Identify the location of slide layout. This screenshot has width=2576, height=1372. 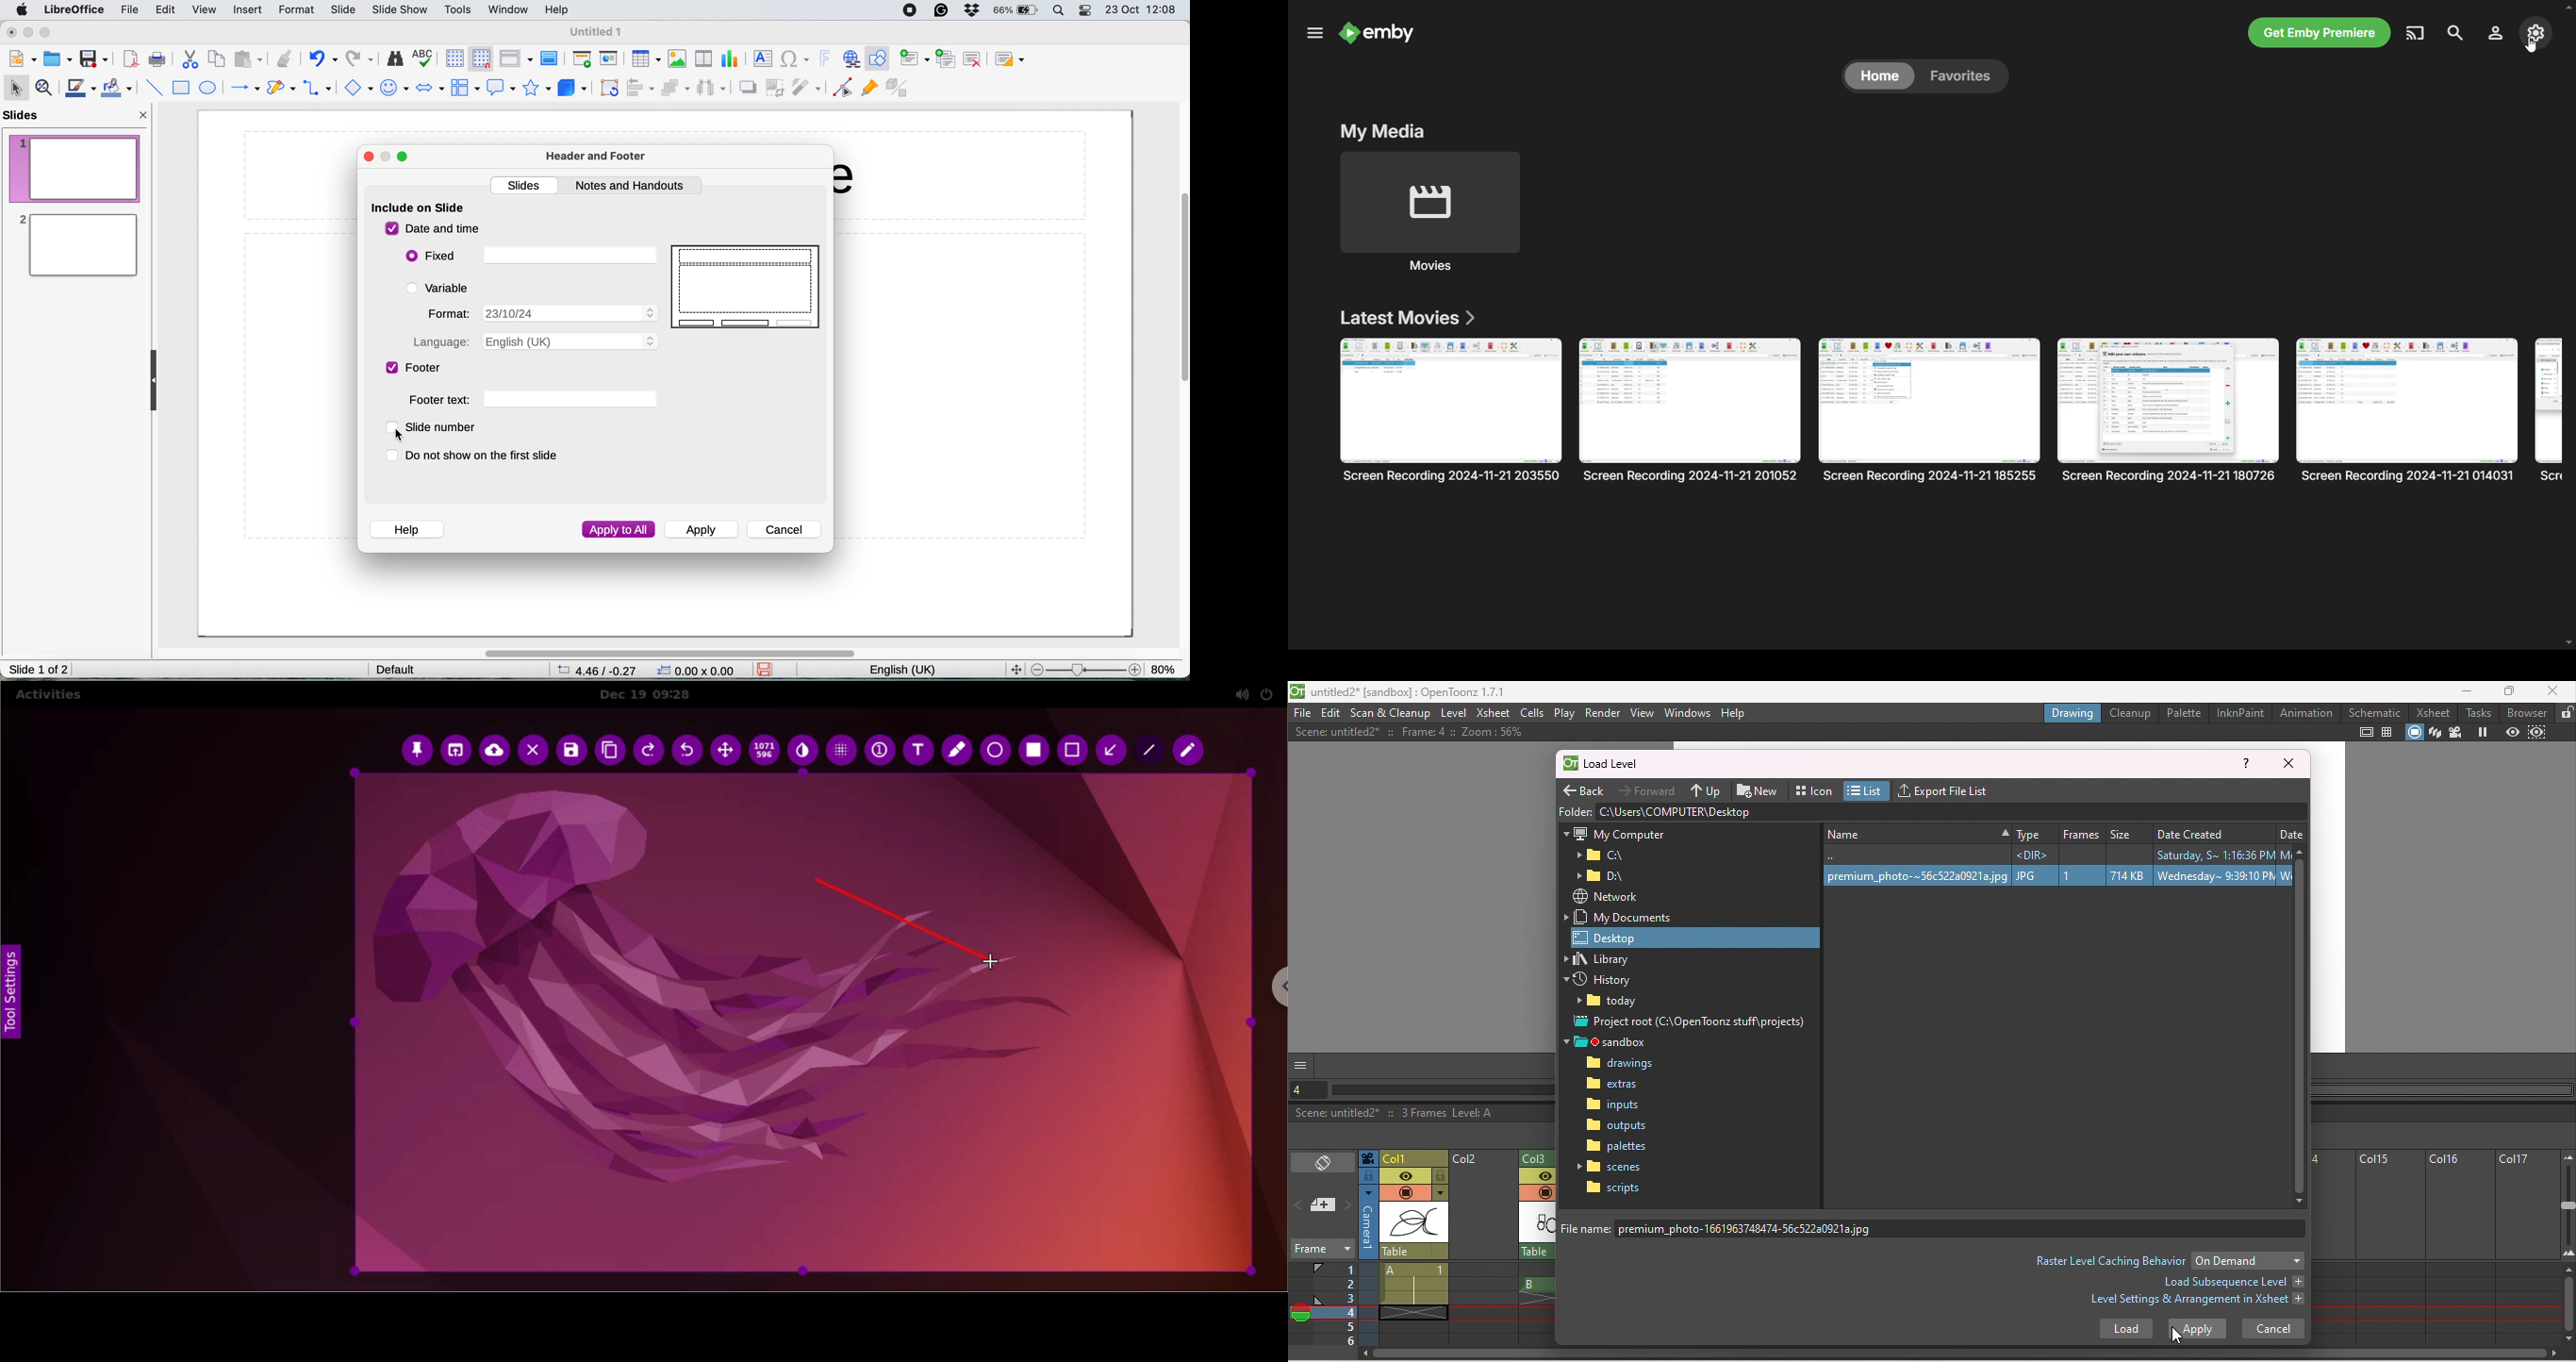
(1014, 59).